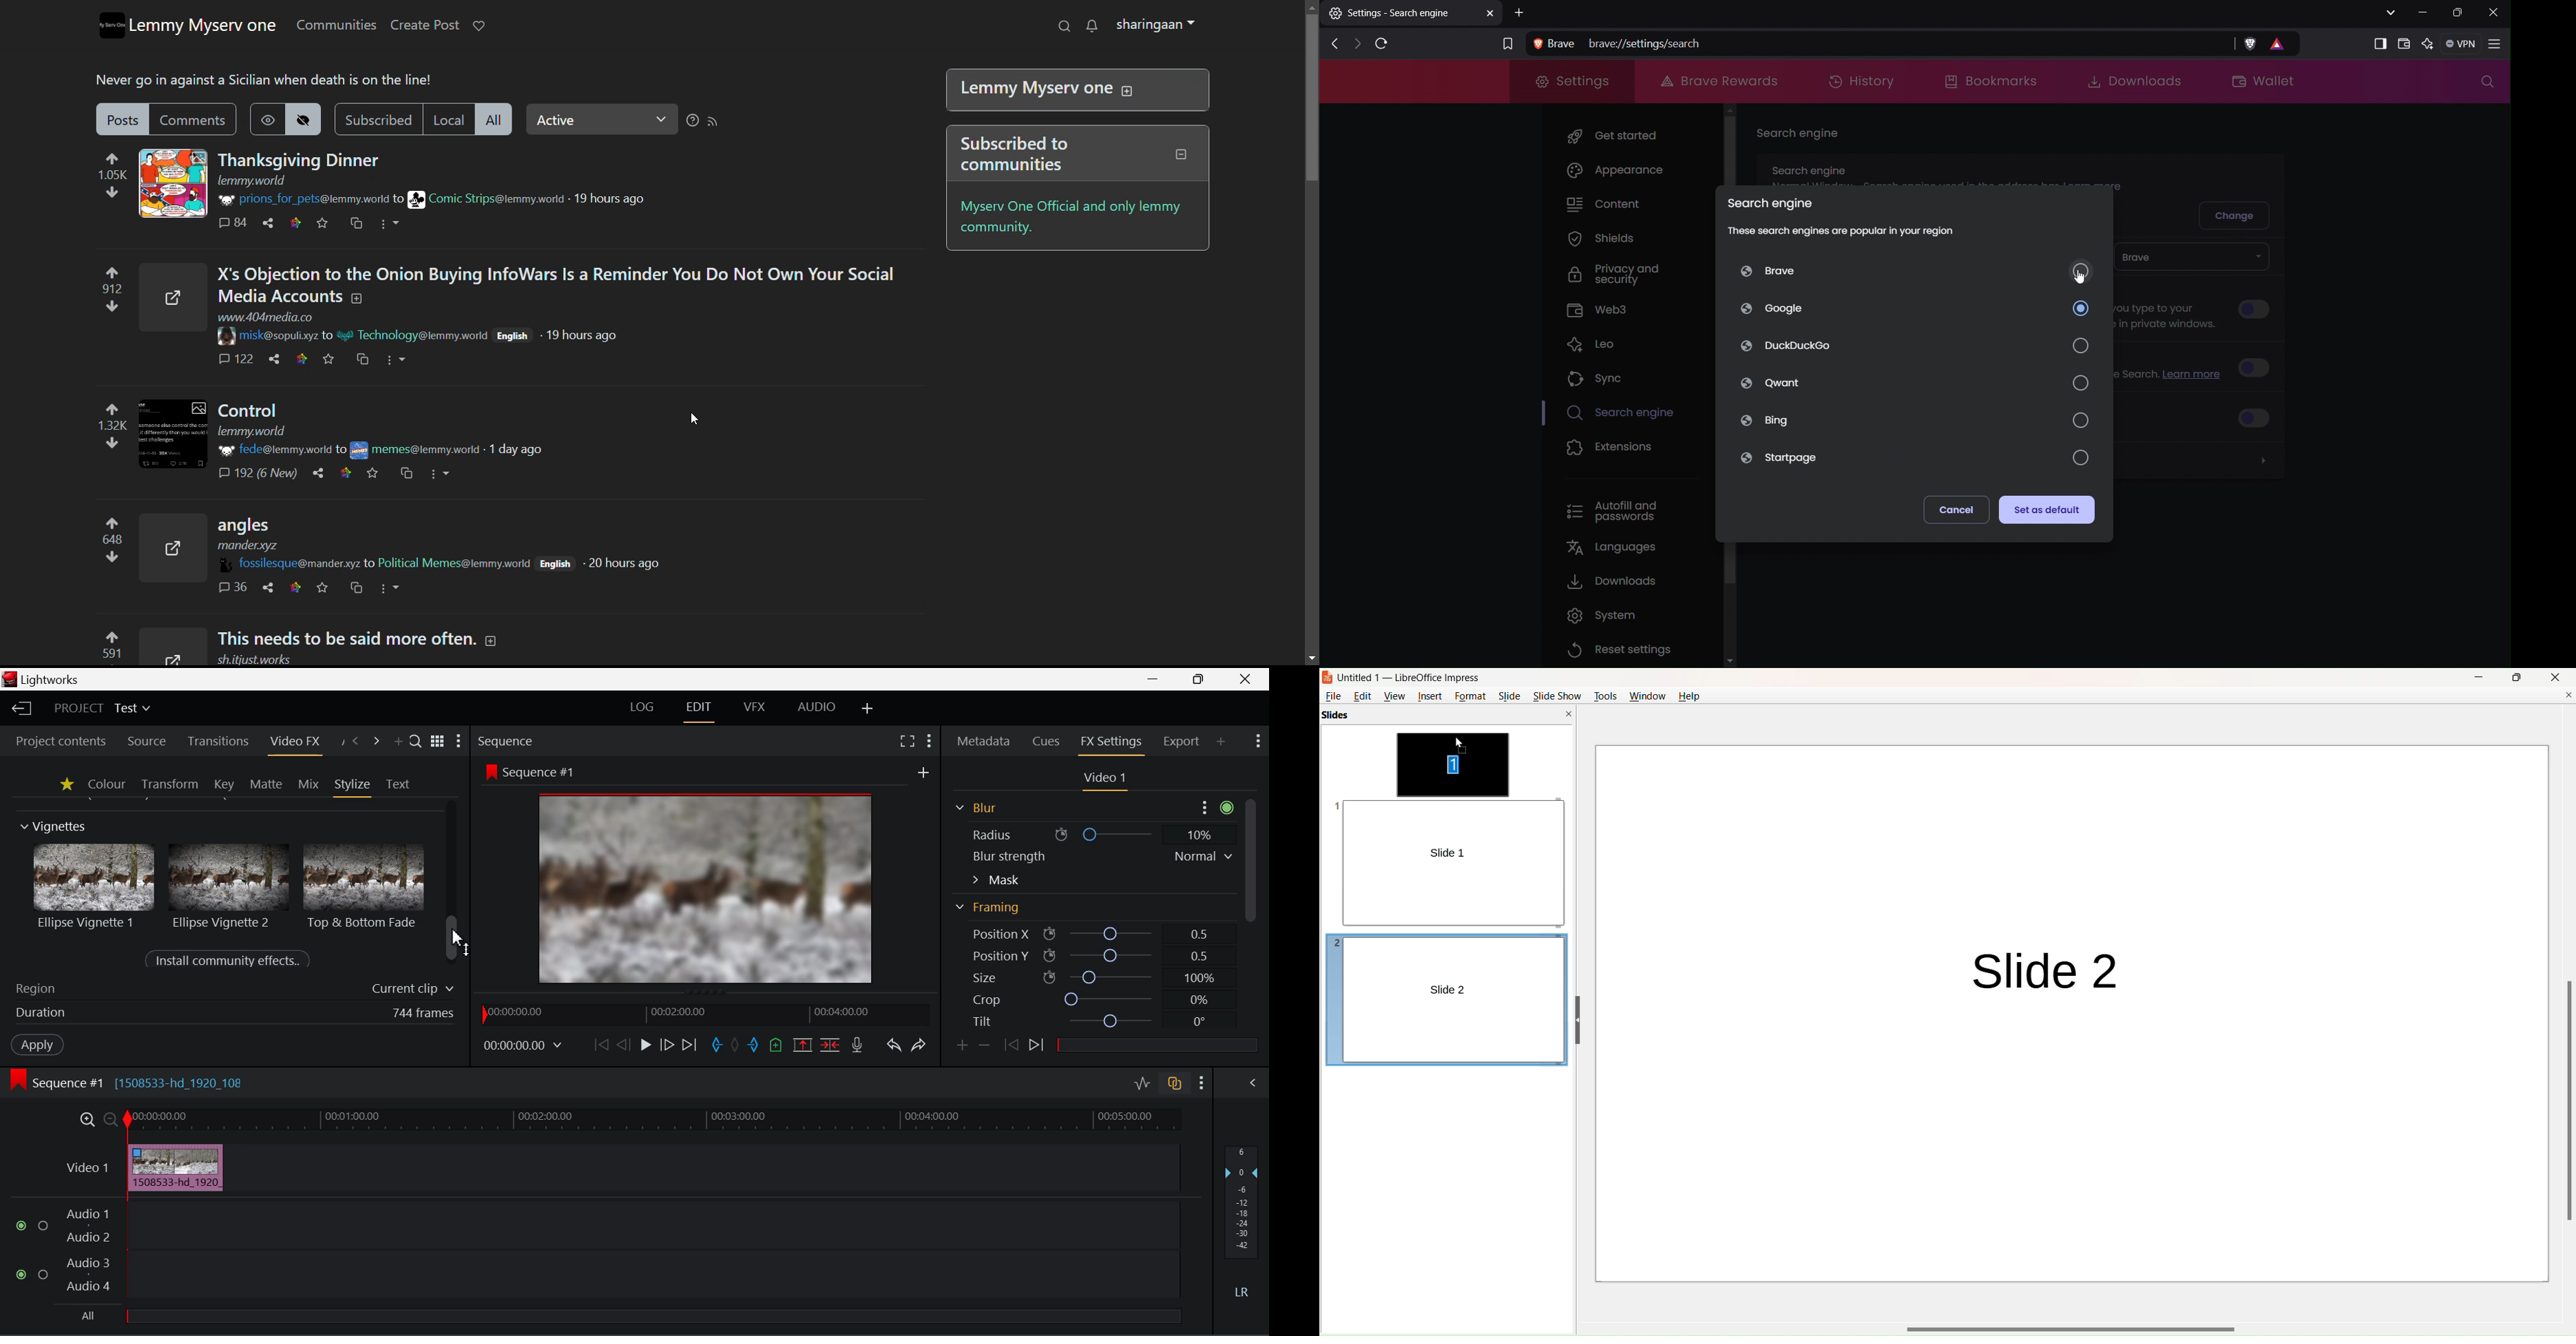  What do you see at coordinates (101, 710) in the screenshot?
I see `Project Title` at bounding box center [101, 710].